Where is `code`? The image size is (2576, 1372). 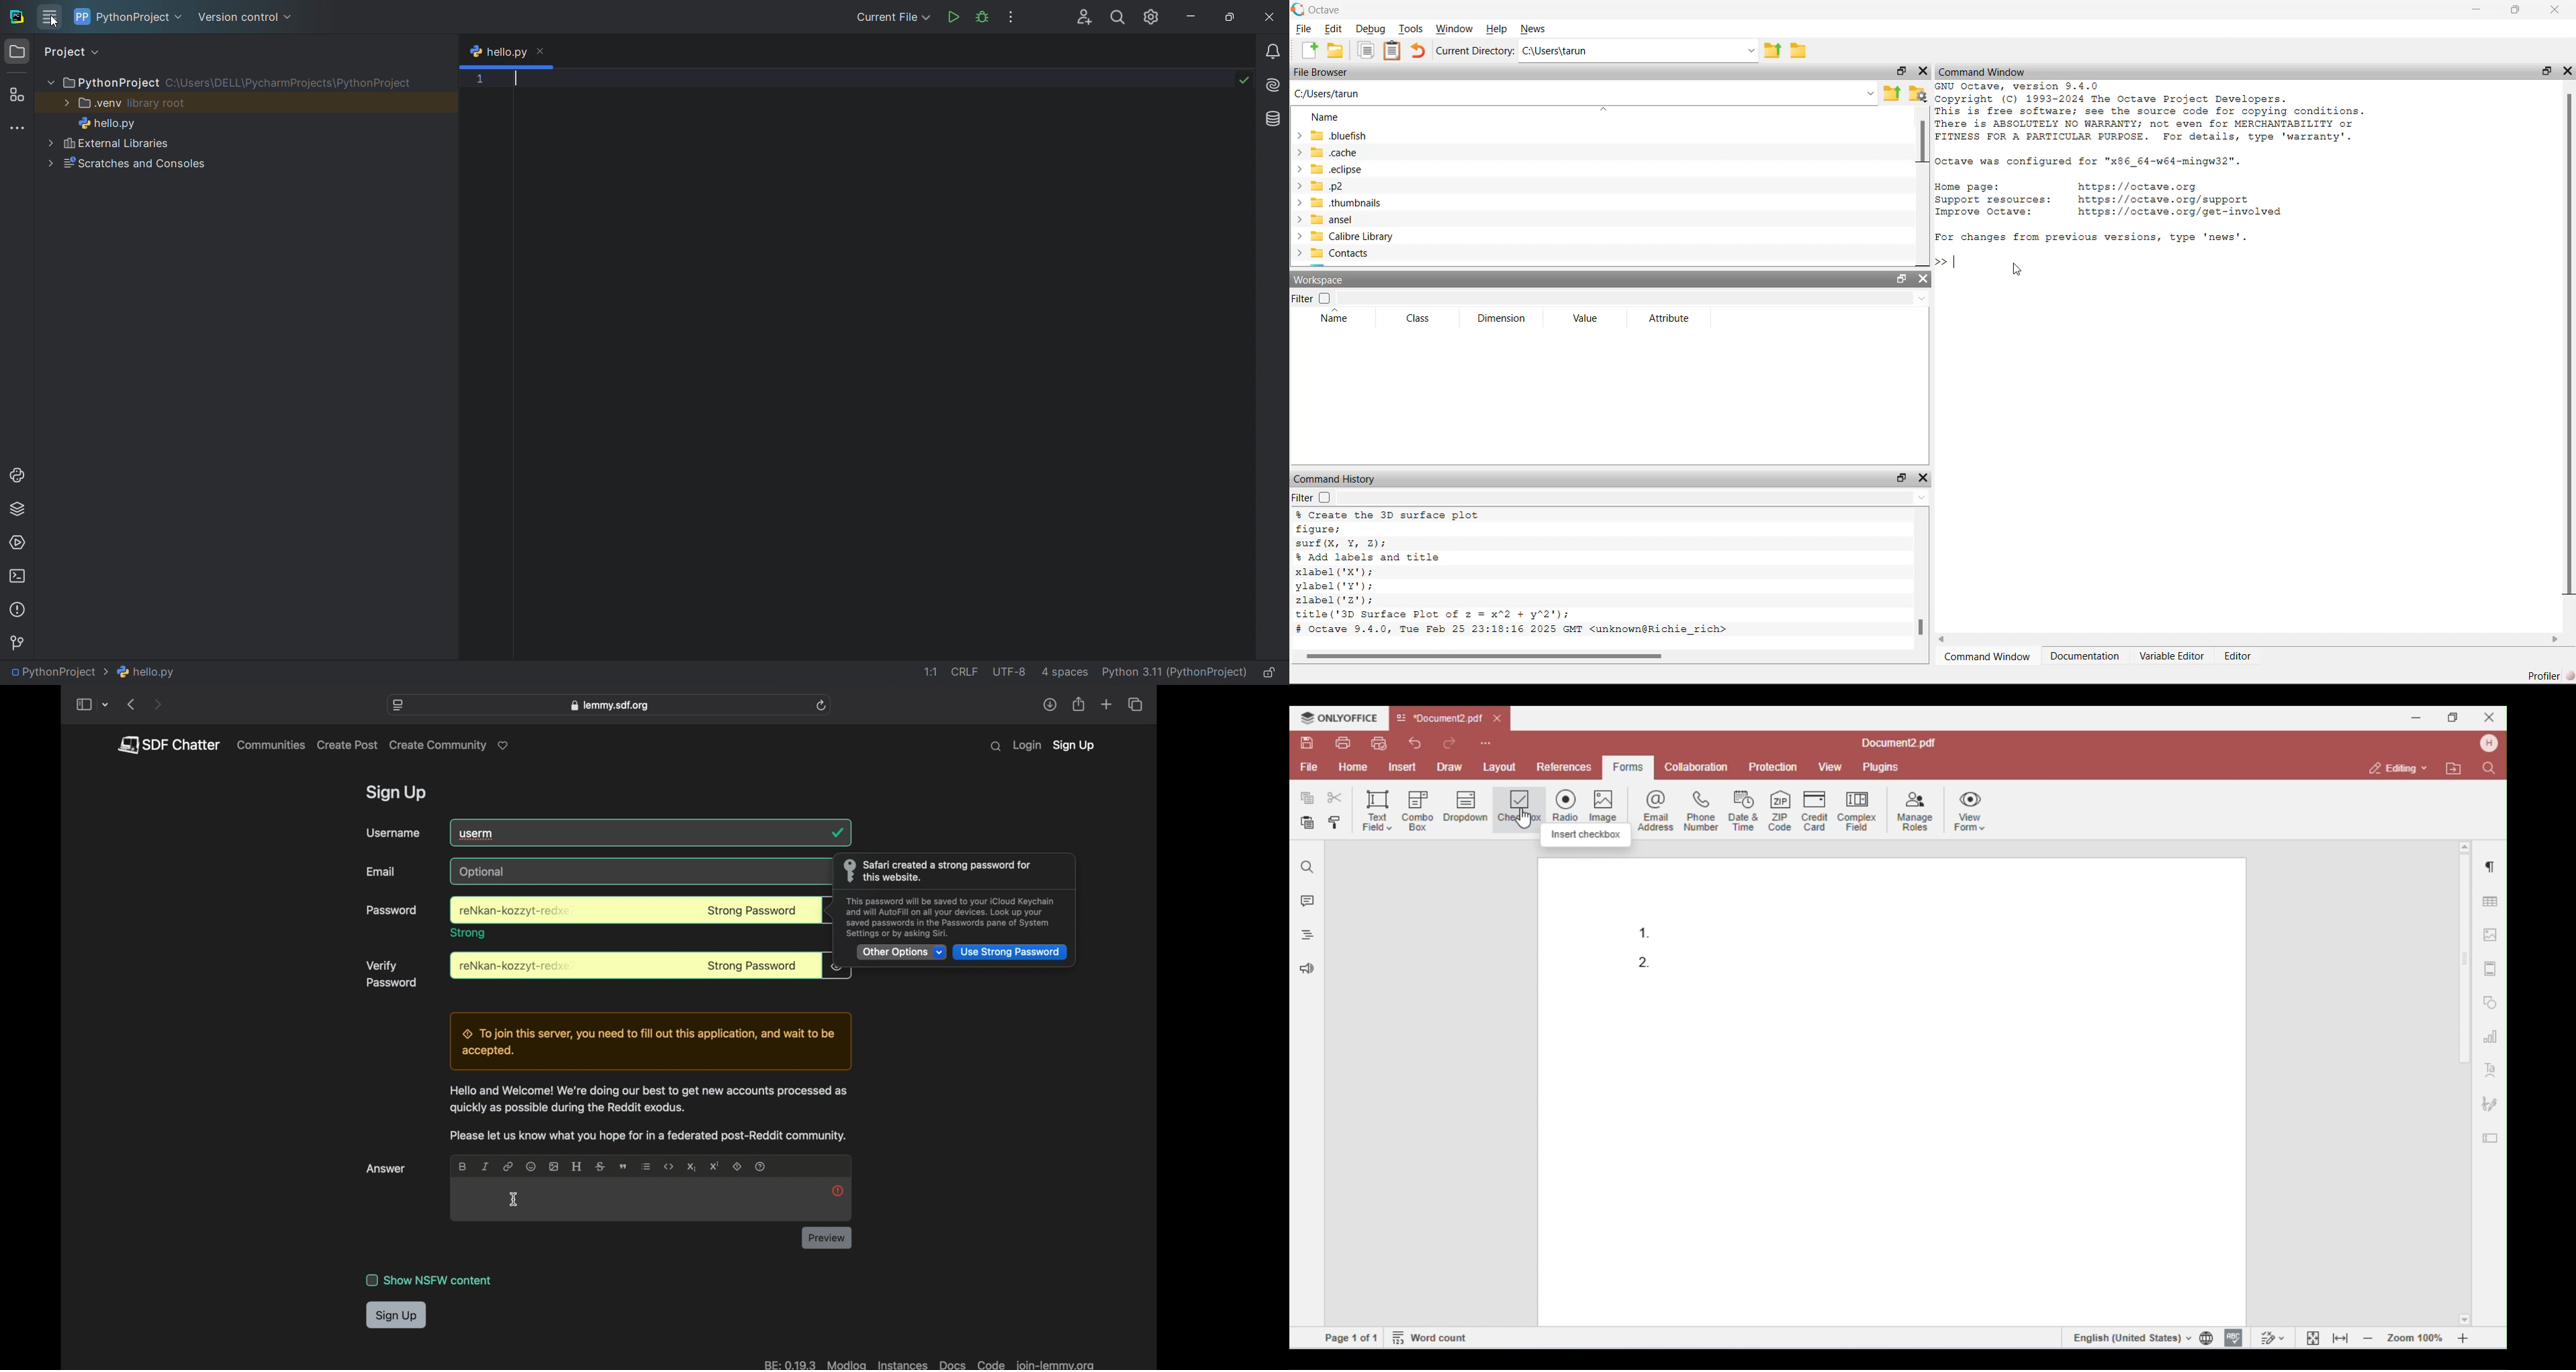 code is located at coordinates (991, 1363).